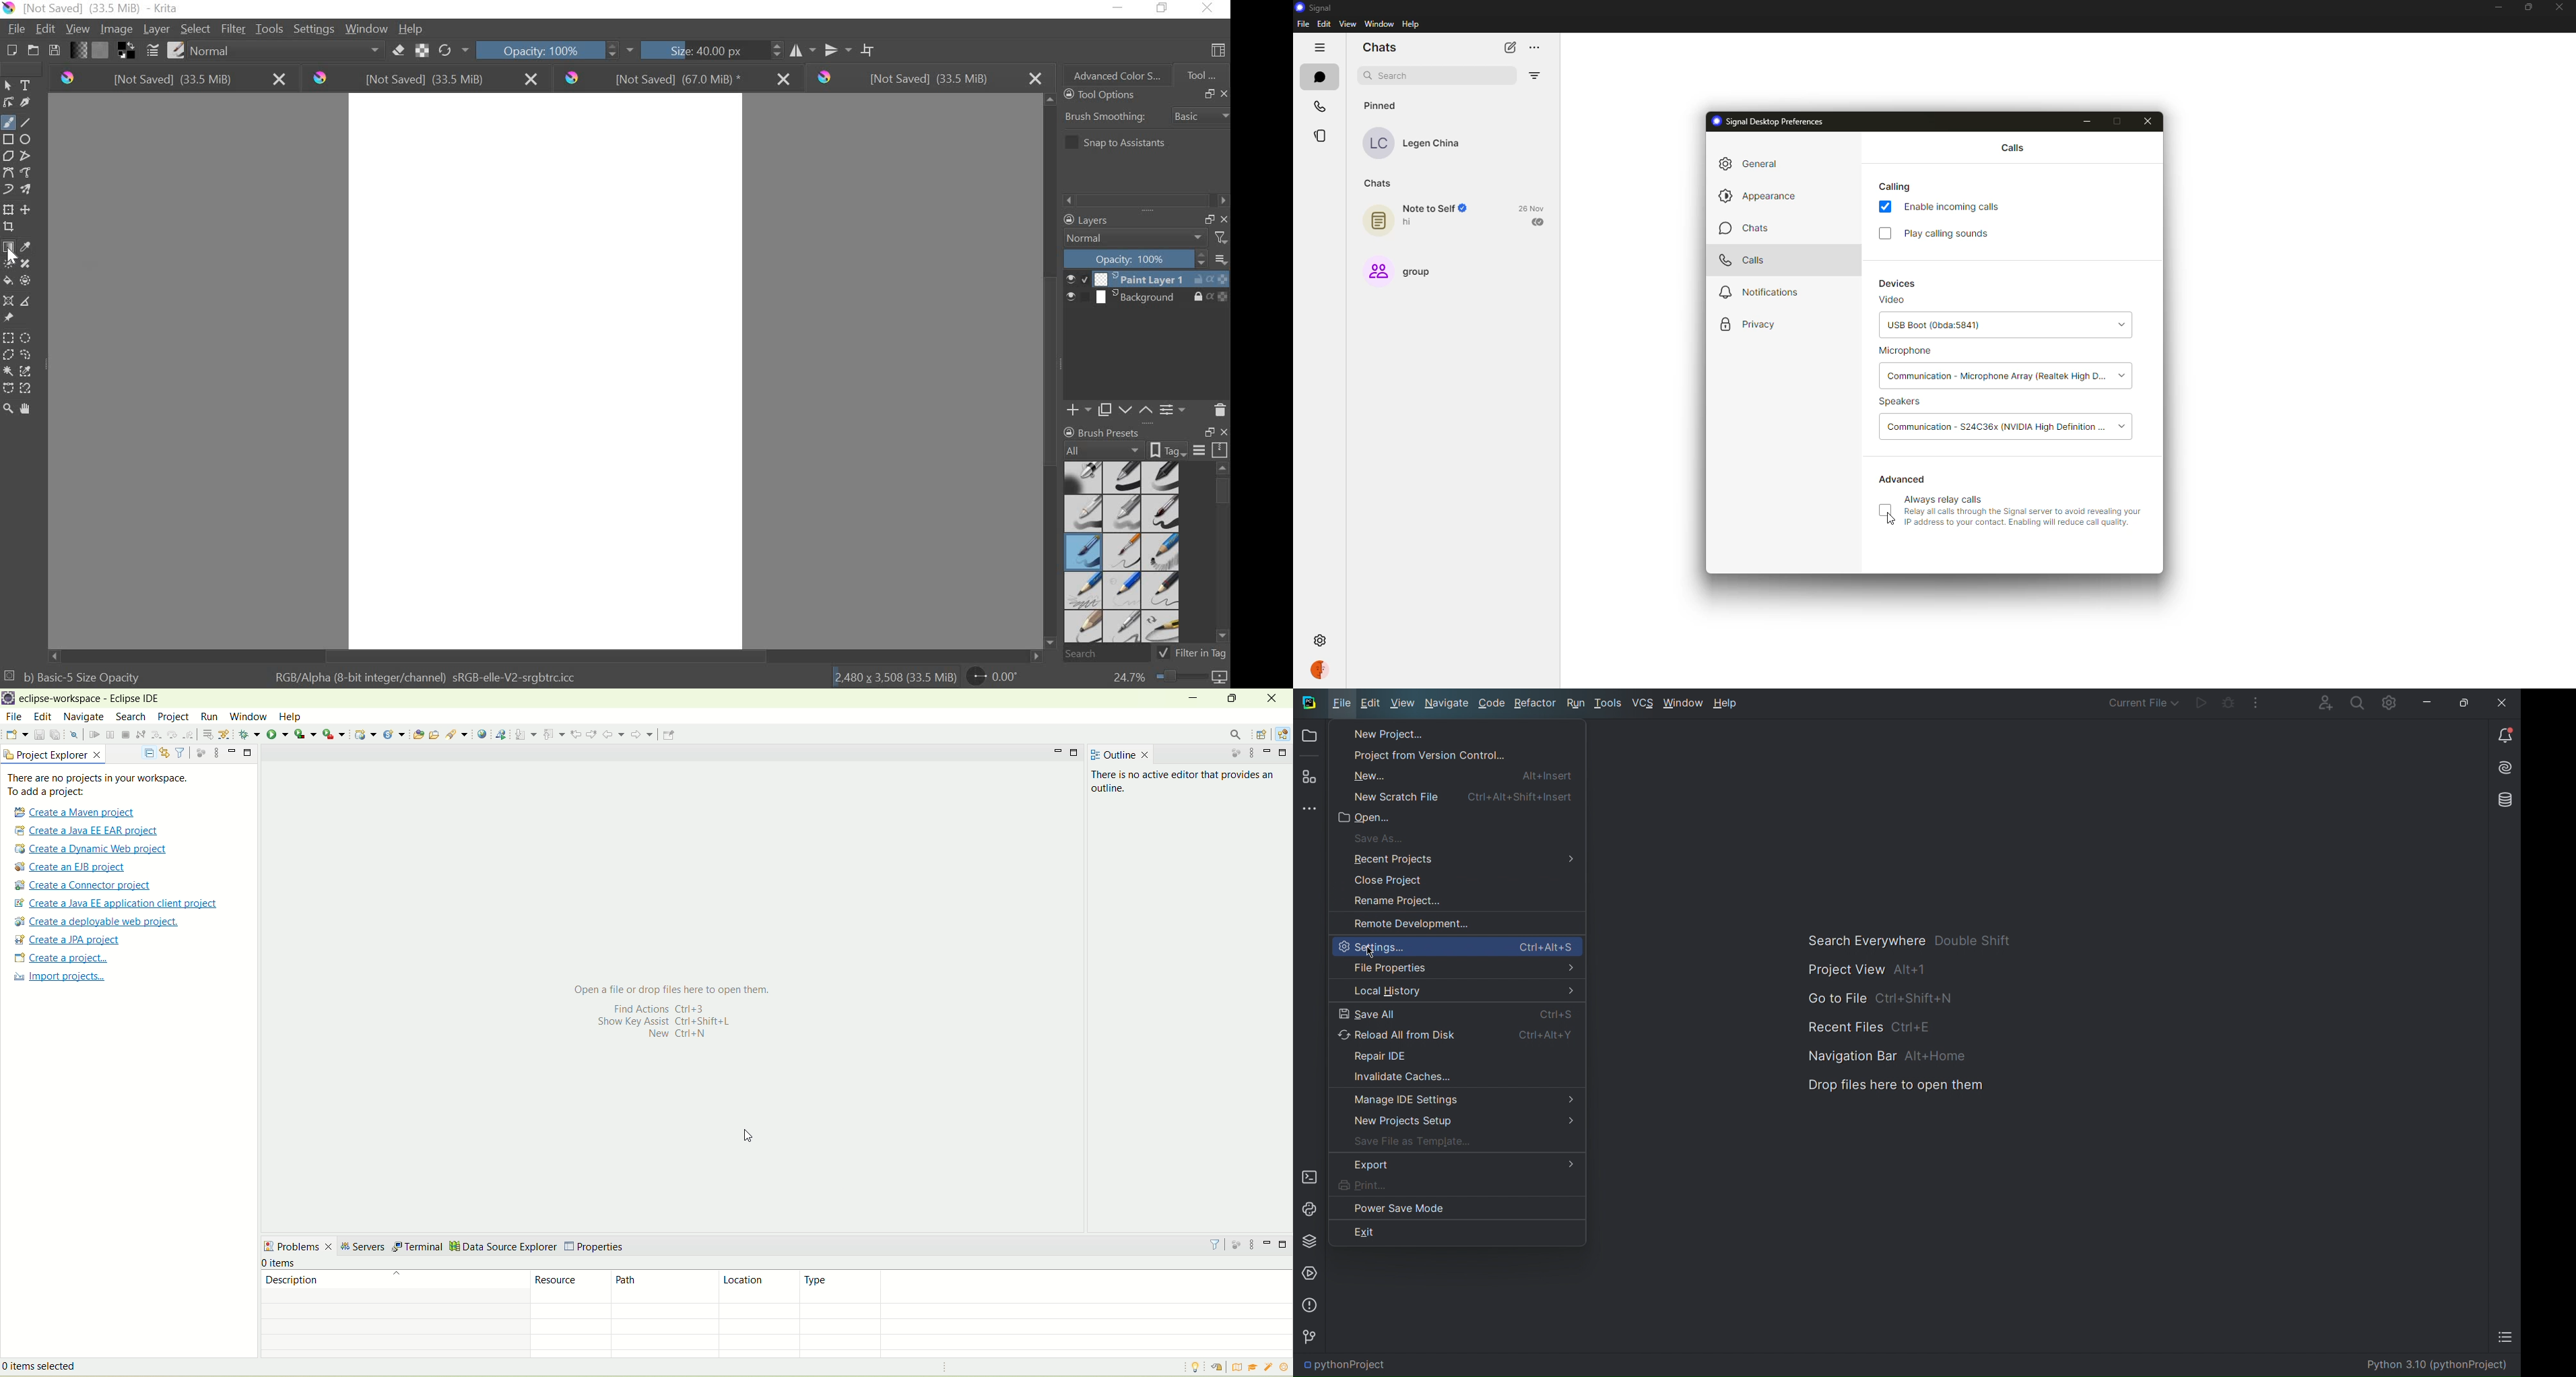 This screenshot has height=1400, width=2576. What do you see at coordinates (1267, 1242) in the screenshot?
I see `minimize` at bounding box center [1267, 1242].